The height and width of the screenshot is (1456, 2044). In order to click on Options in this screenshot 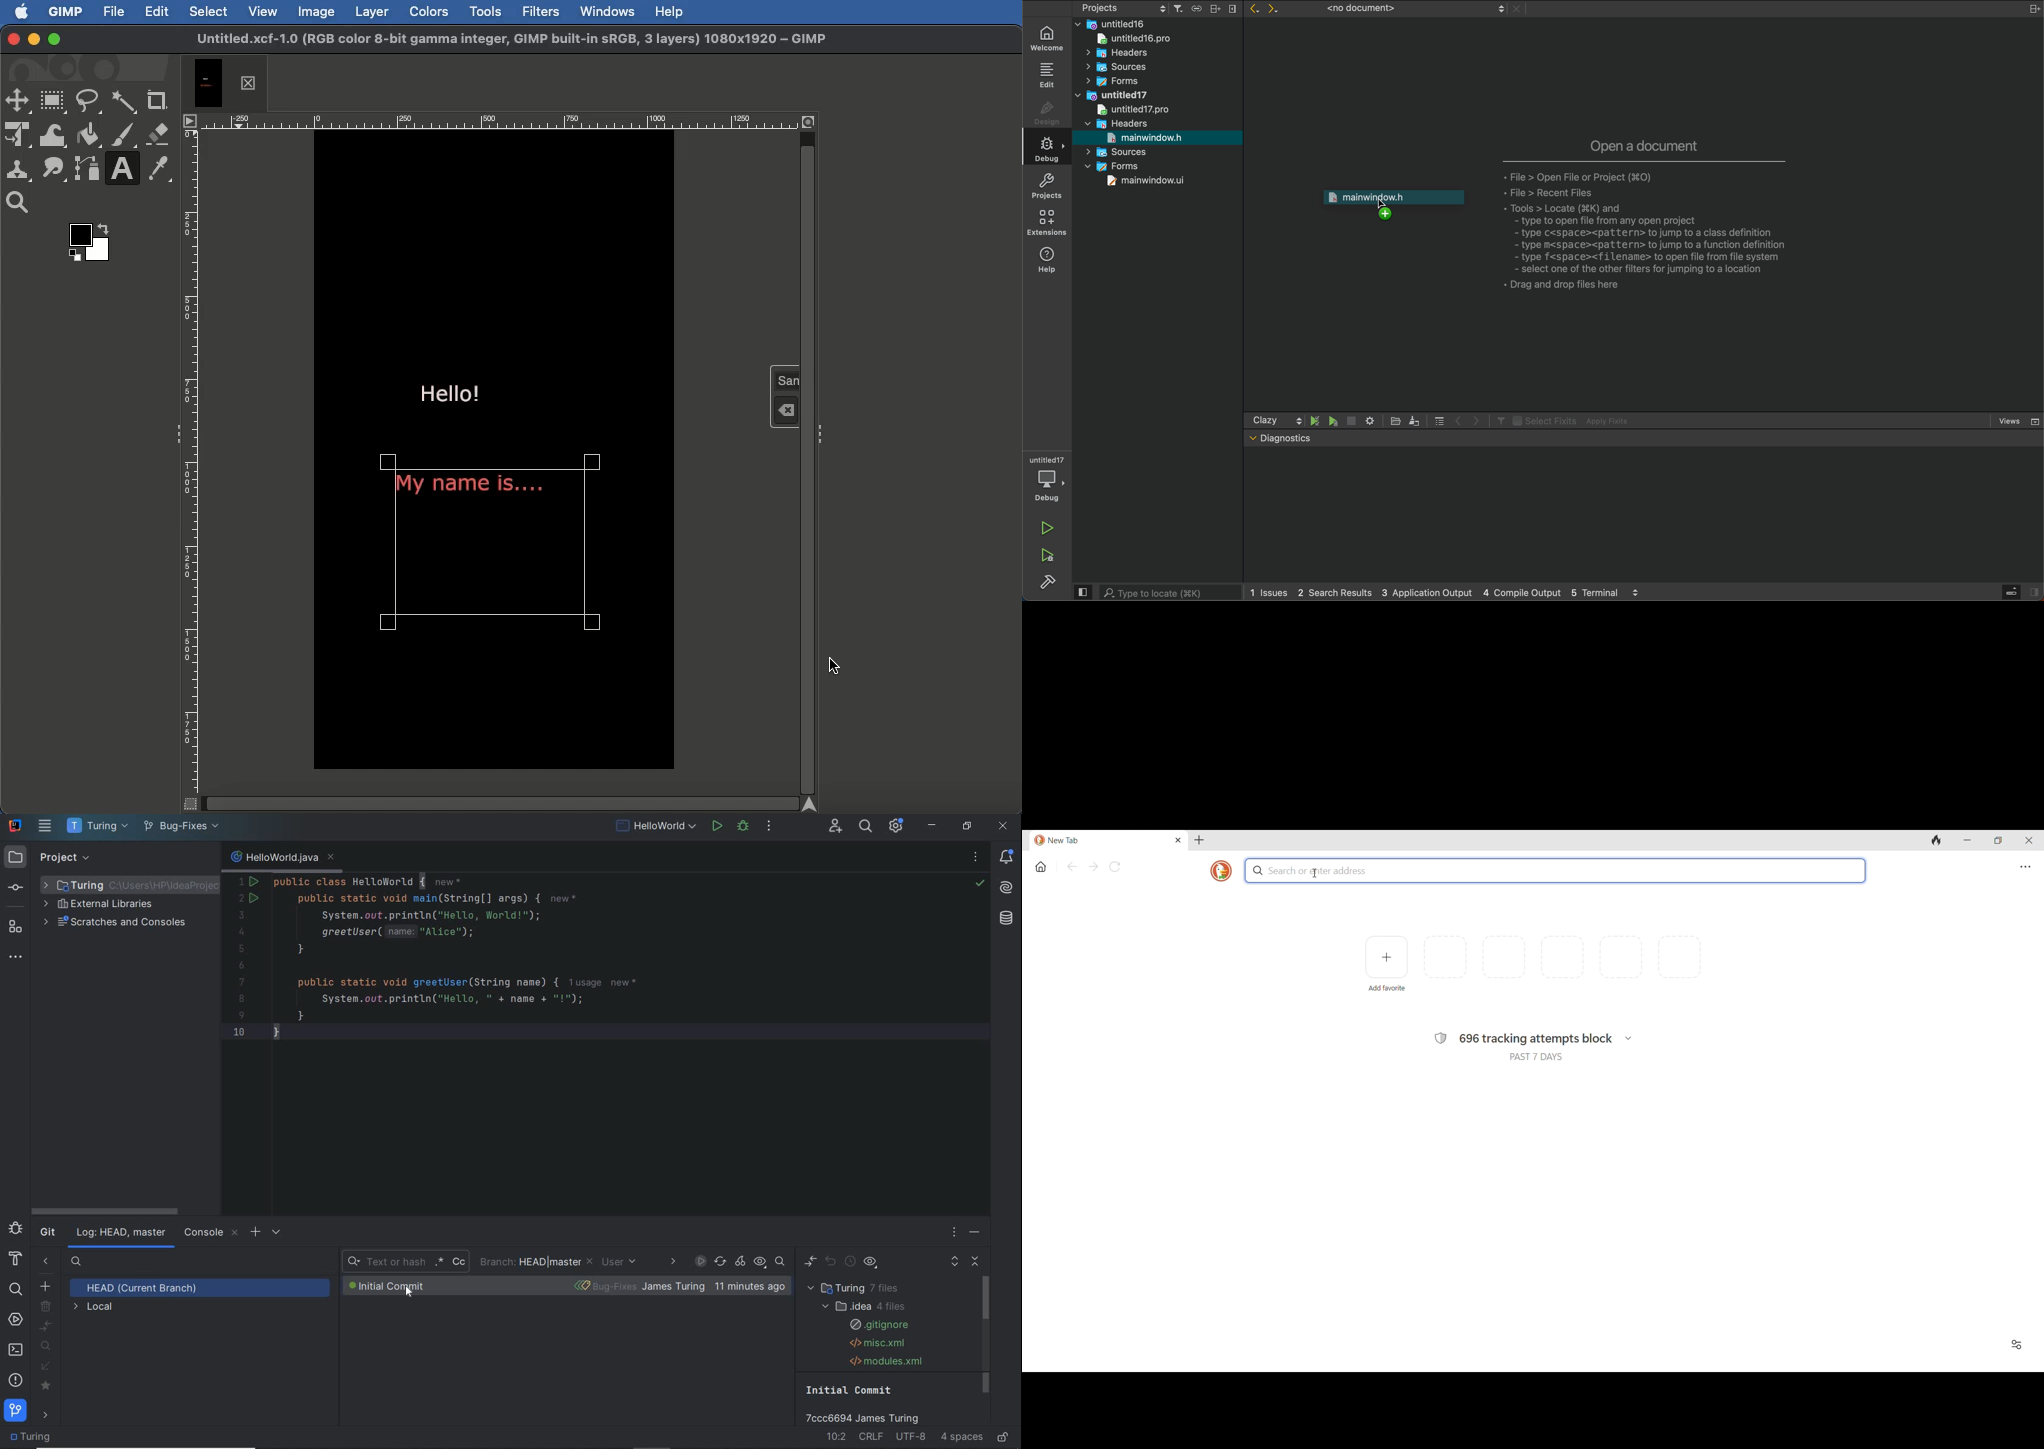, I will do `click(192, 122)`.